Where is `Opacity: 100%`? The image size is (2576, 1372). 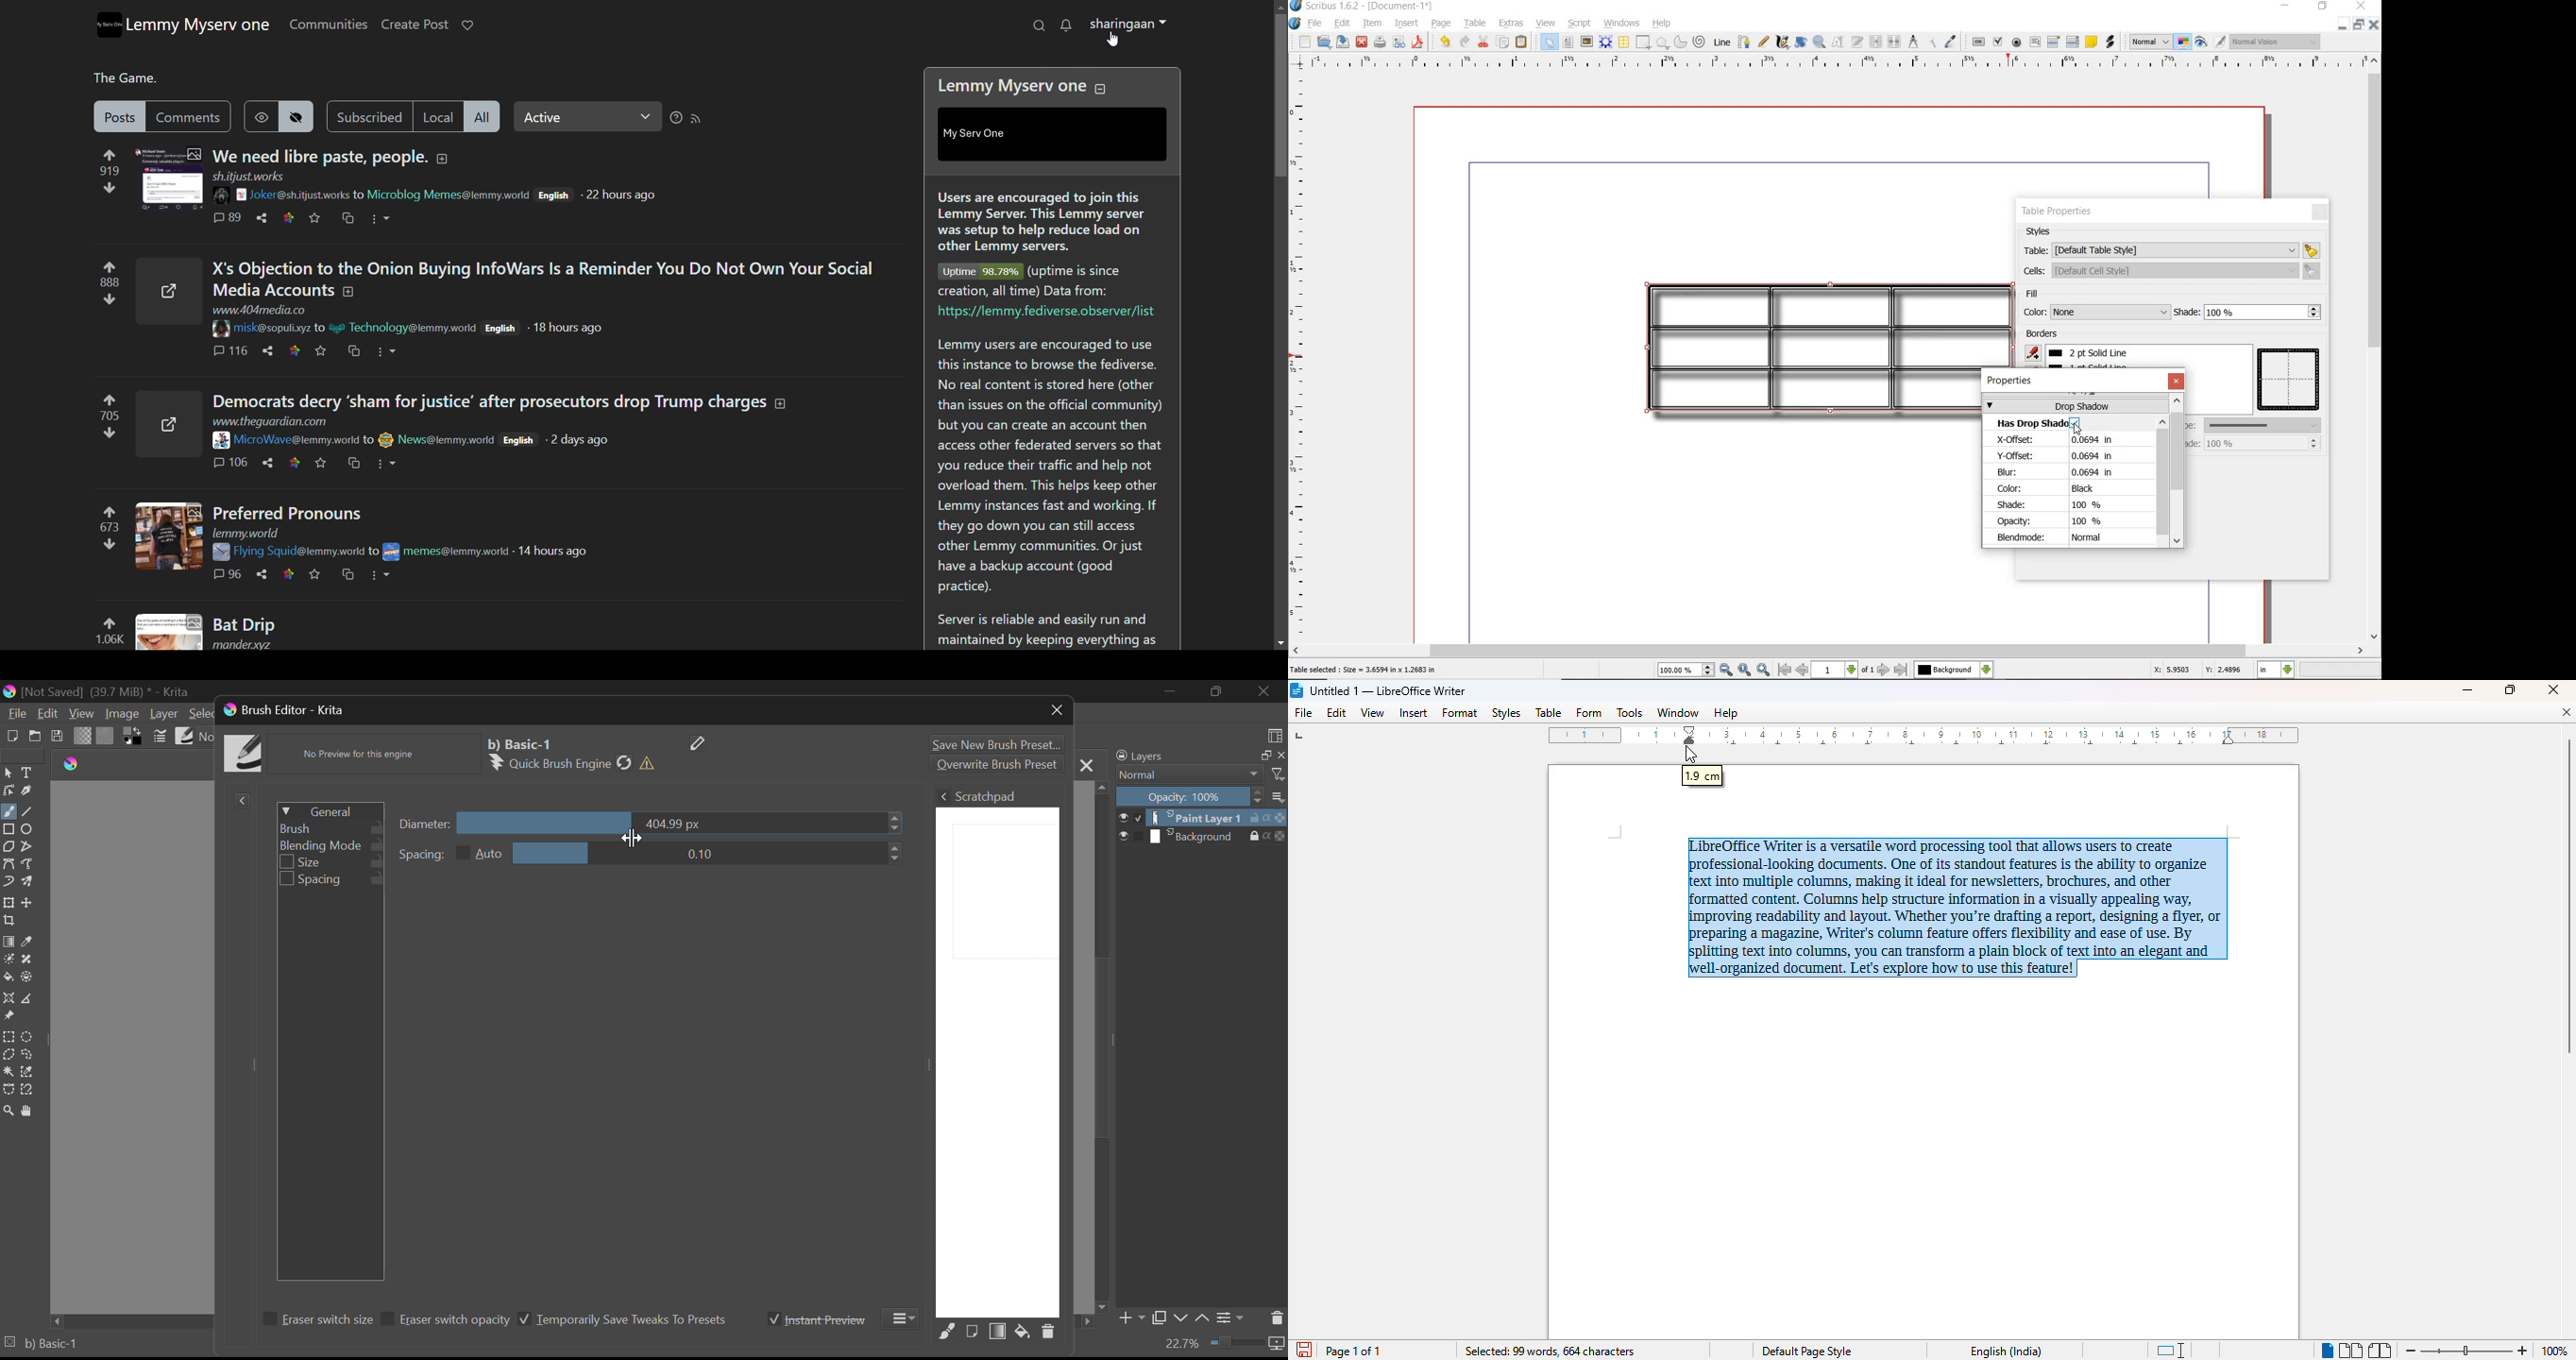 Opacity: 100% is located at coordinates (2056, 521).